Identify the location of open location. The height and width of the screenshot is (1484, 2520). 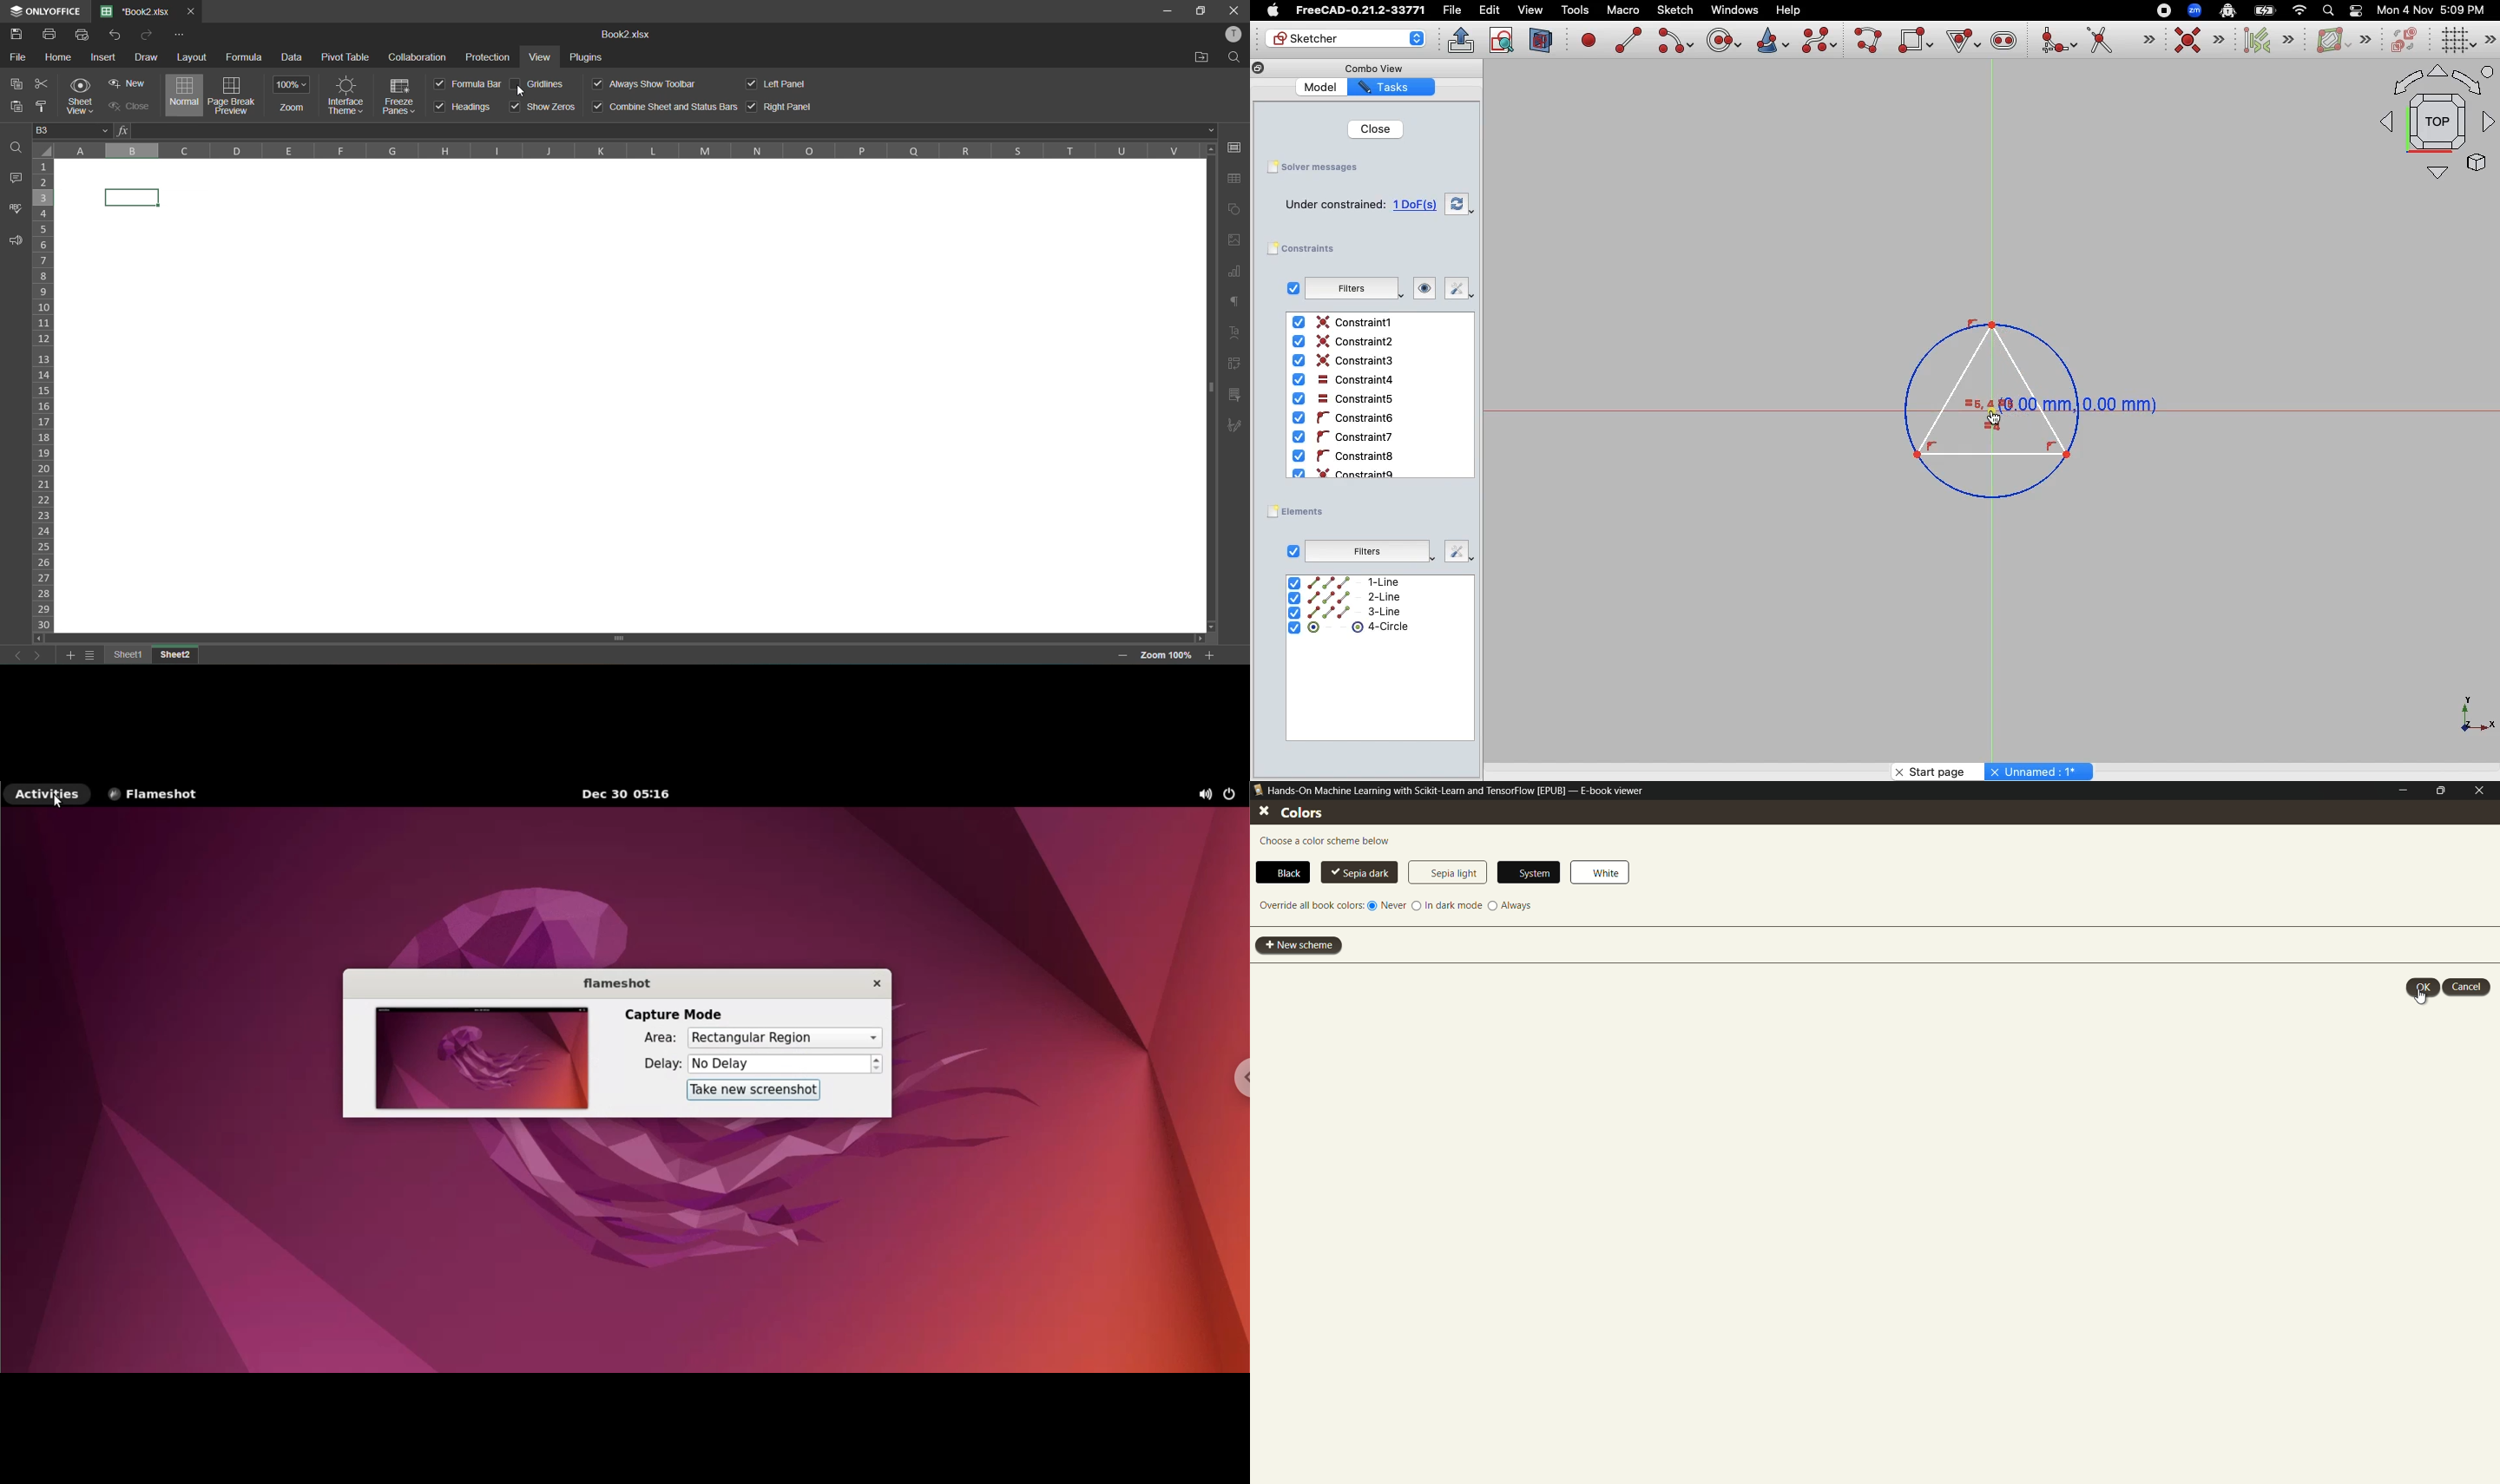
(1202, 57).